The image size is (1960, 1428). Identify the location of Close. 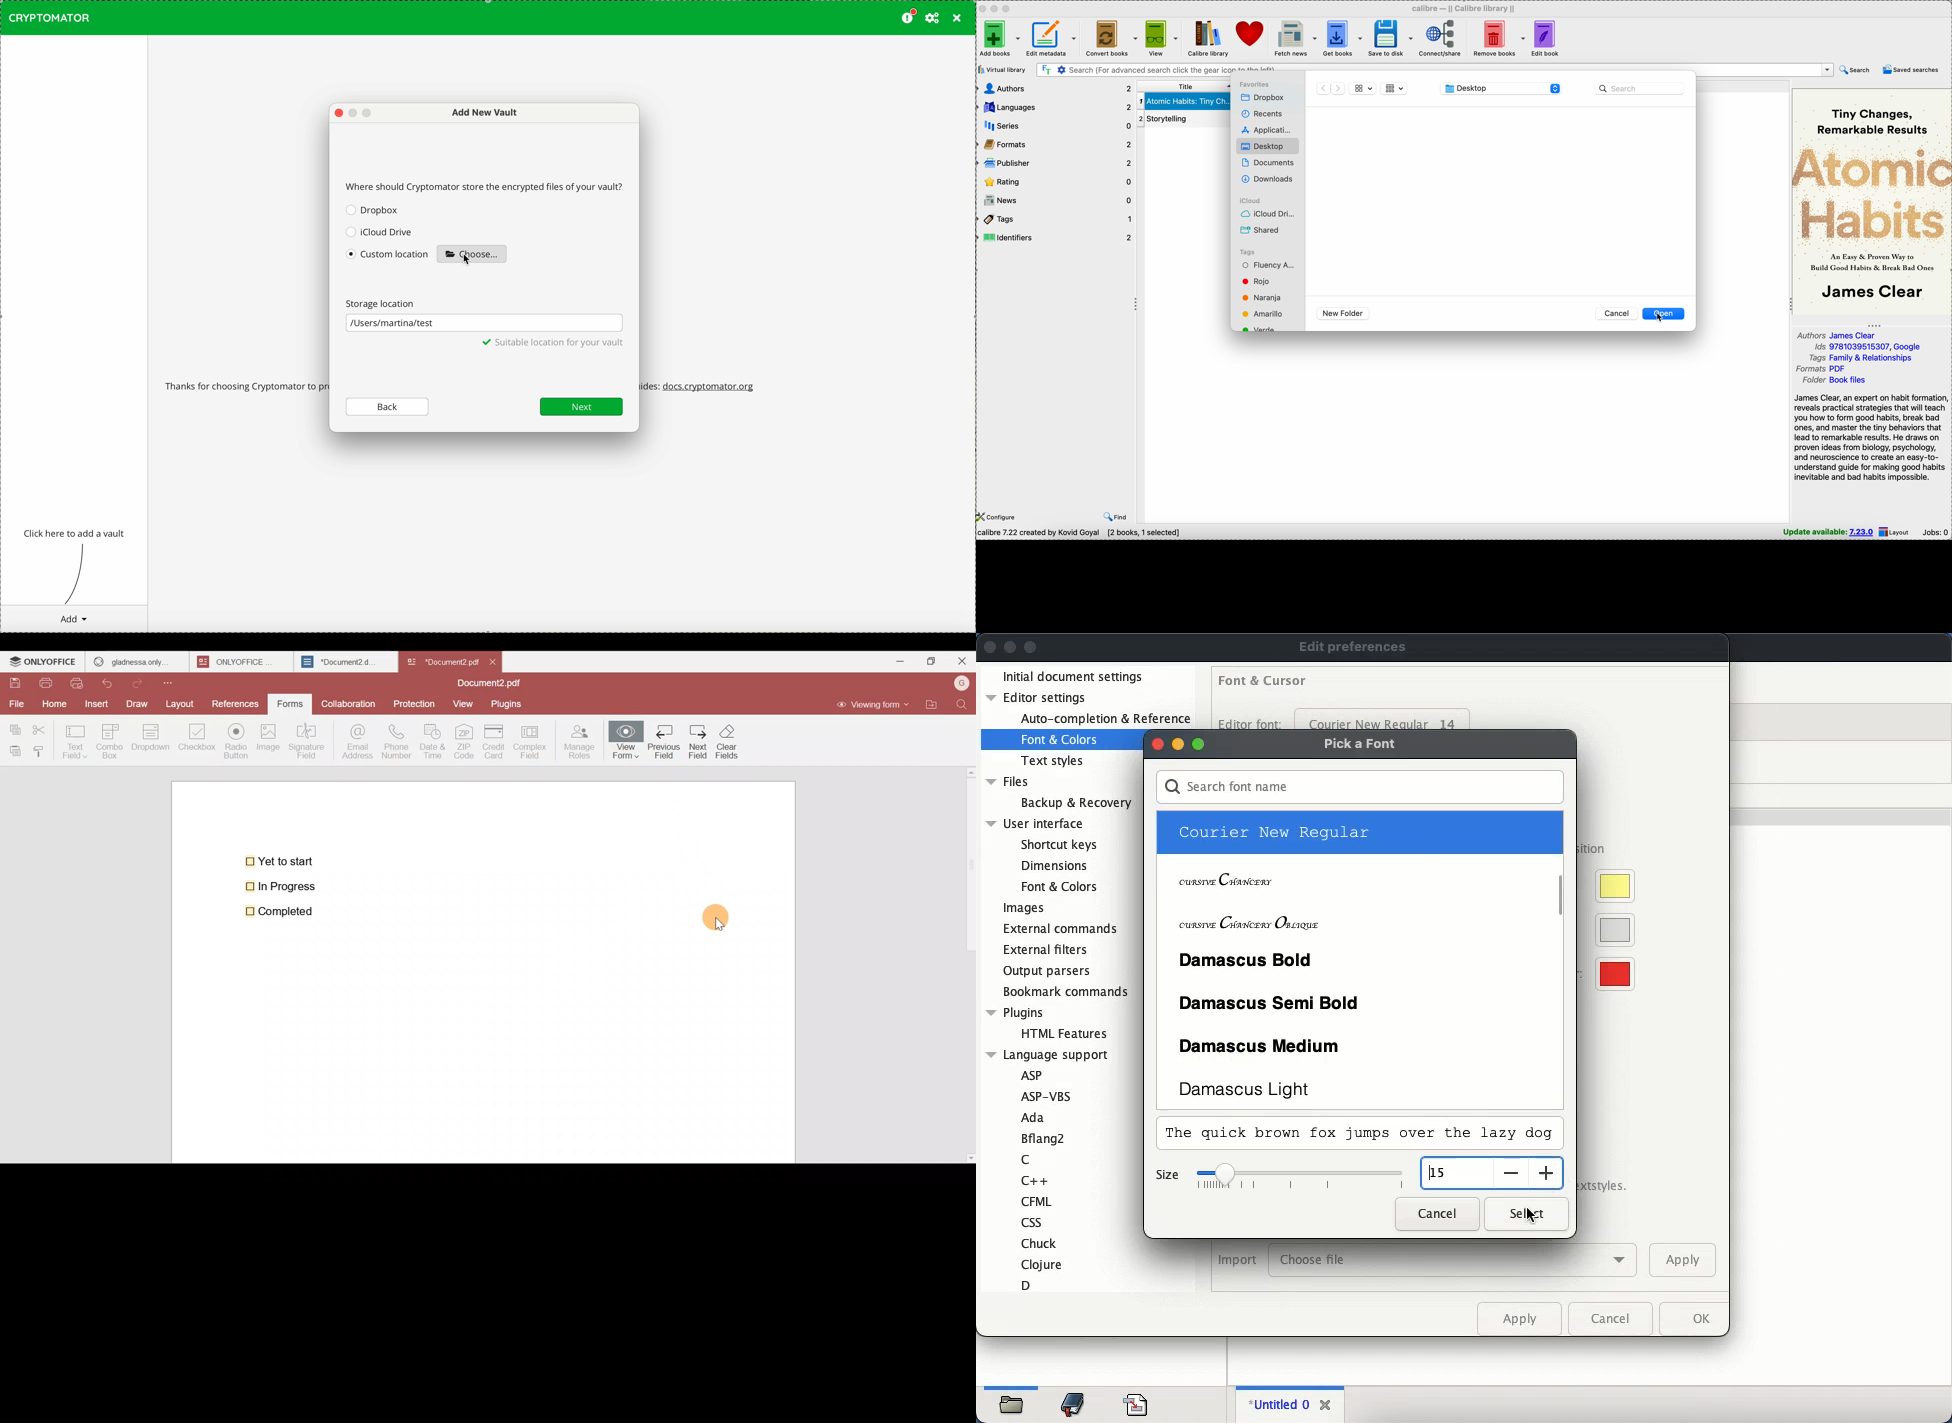
(961, 663).